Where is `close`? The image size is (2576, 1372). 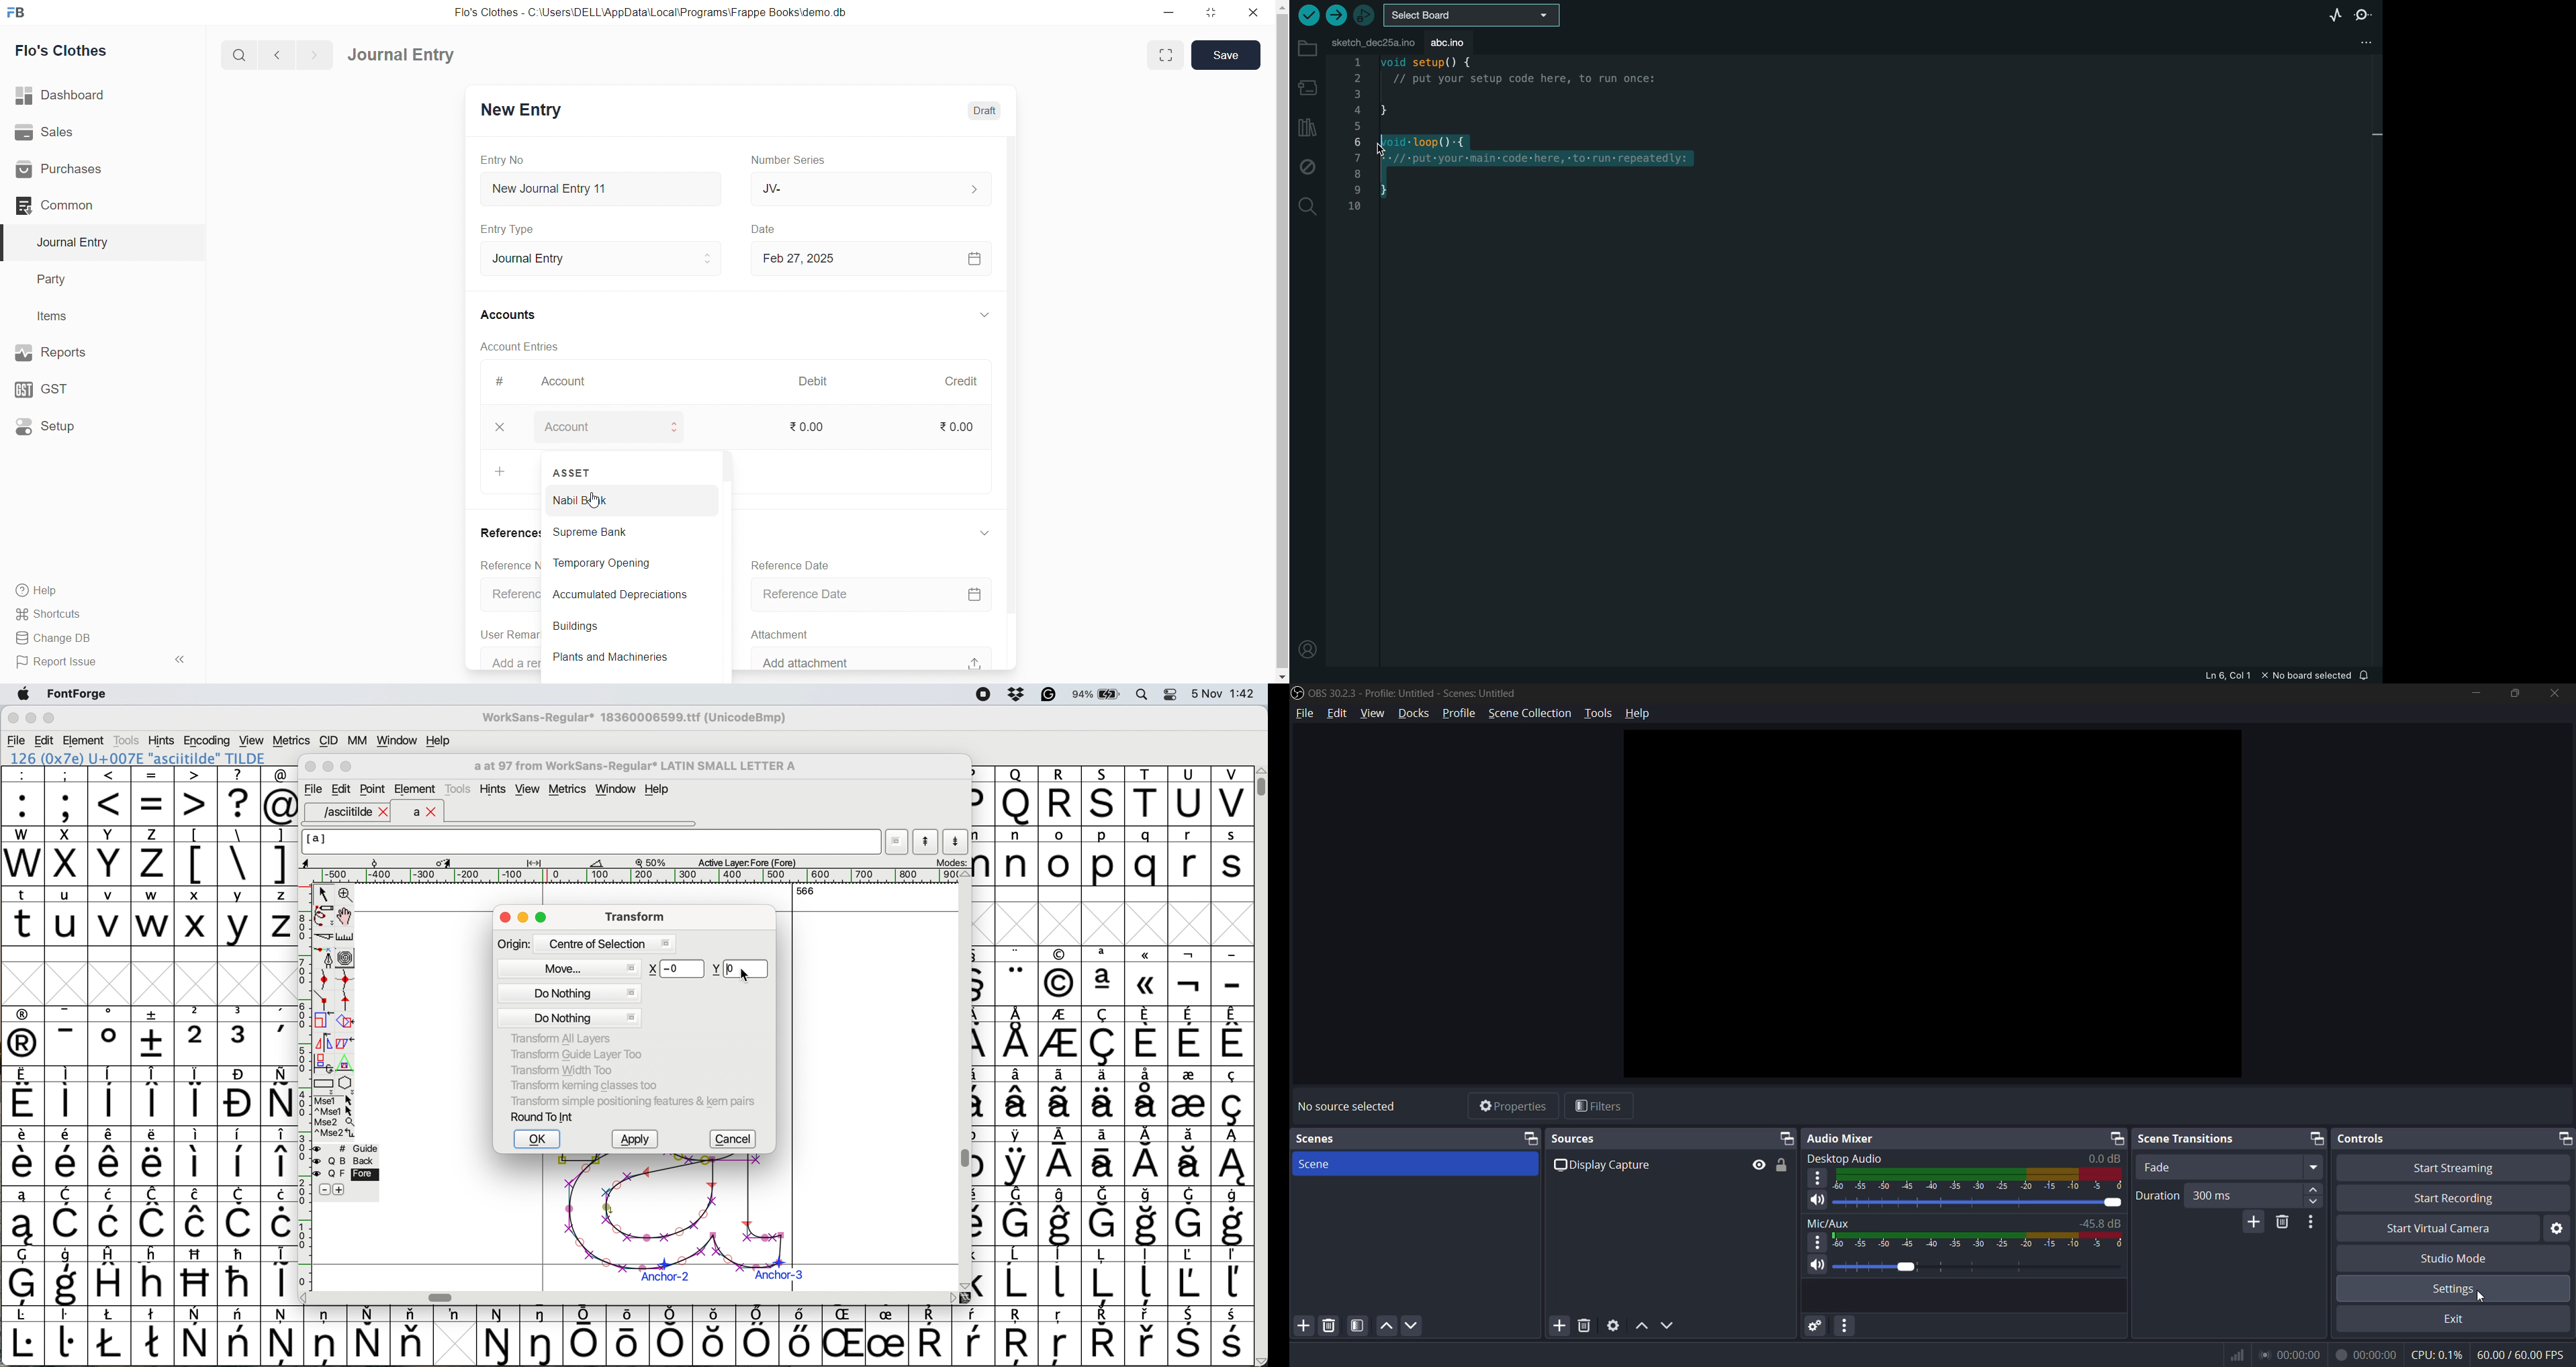 close is located at coordinates (2555, 694).